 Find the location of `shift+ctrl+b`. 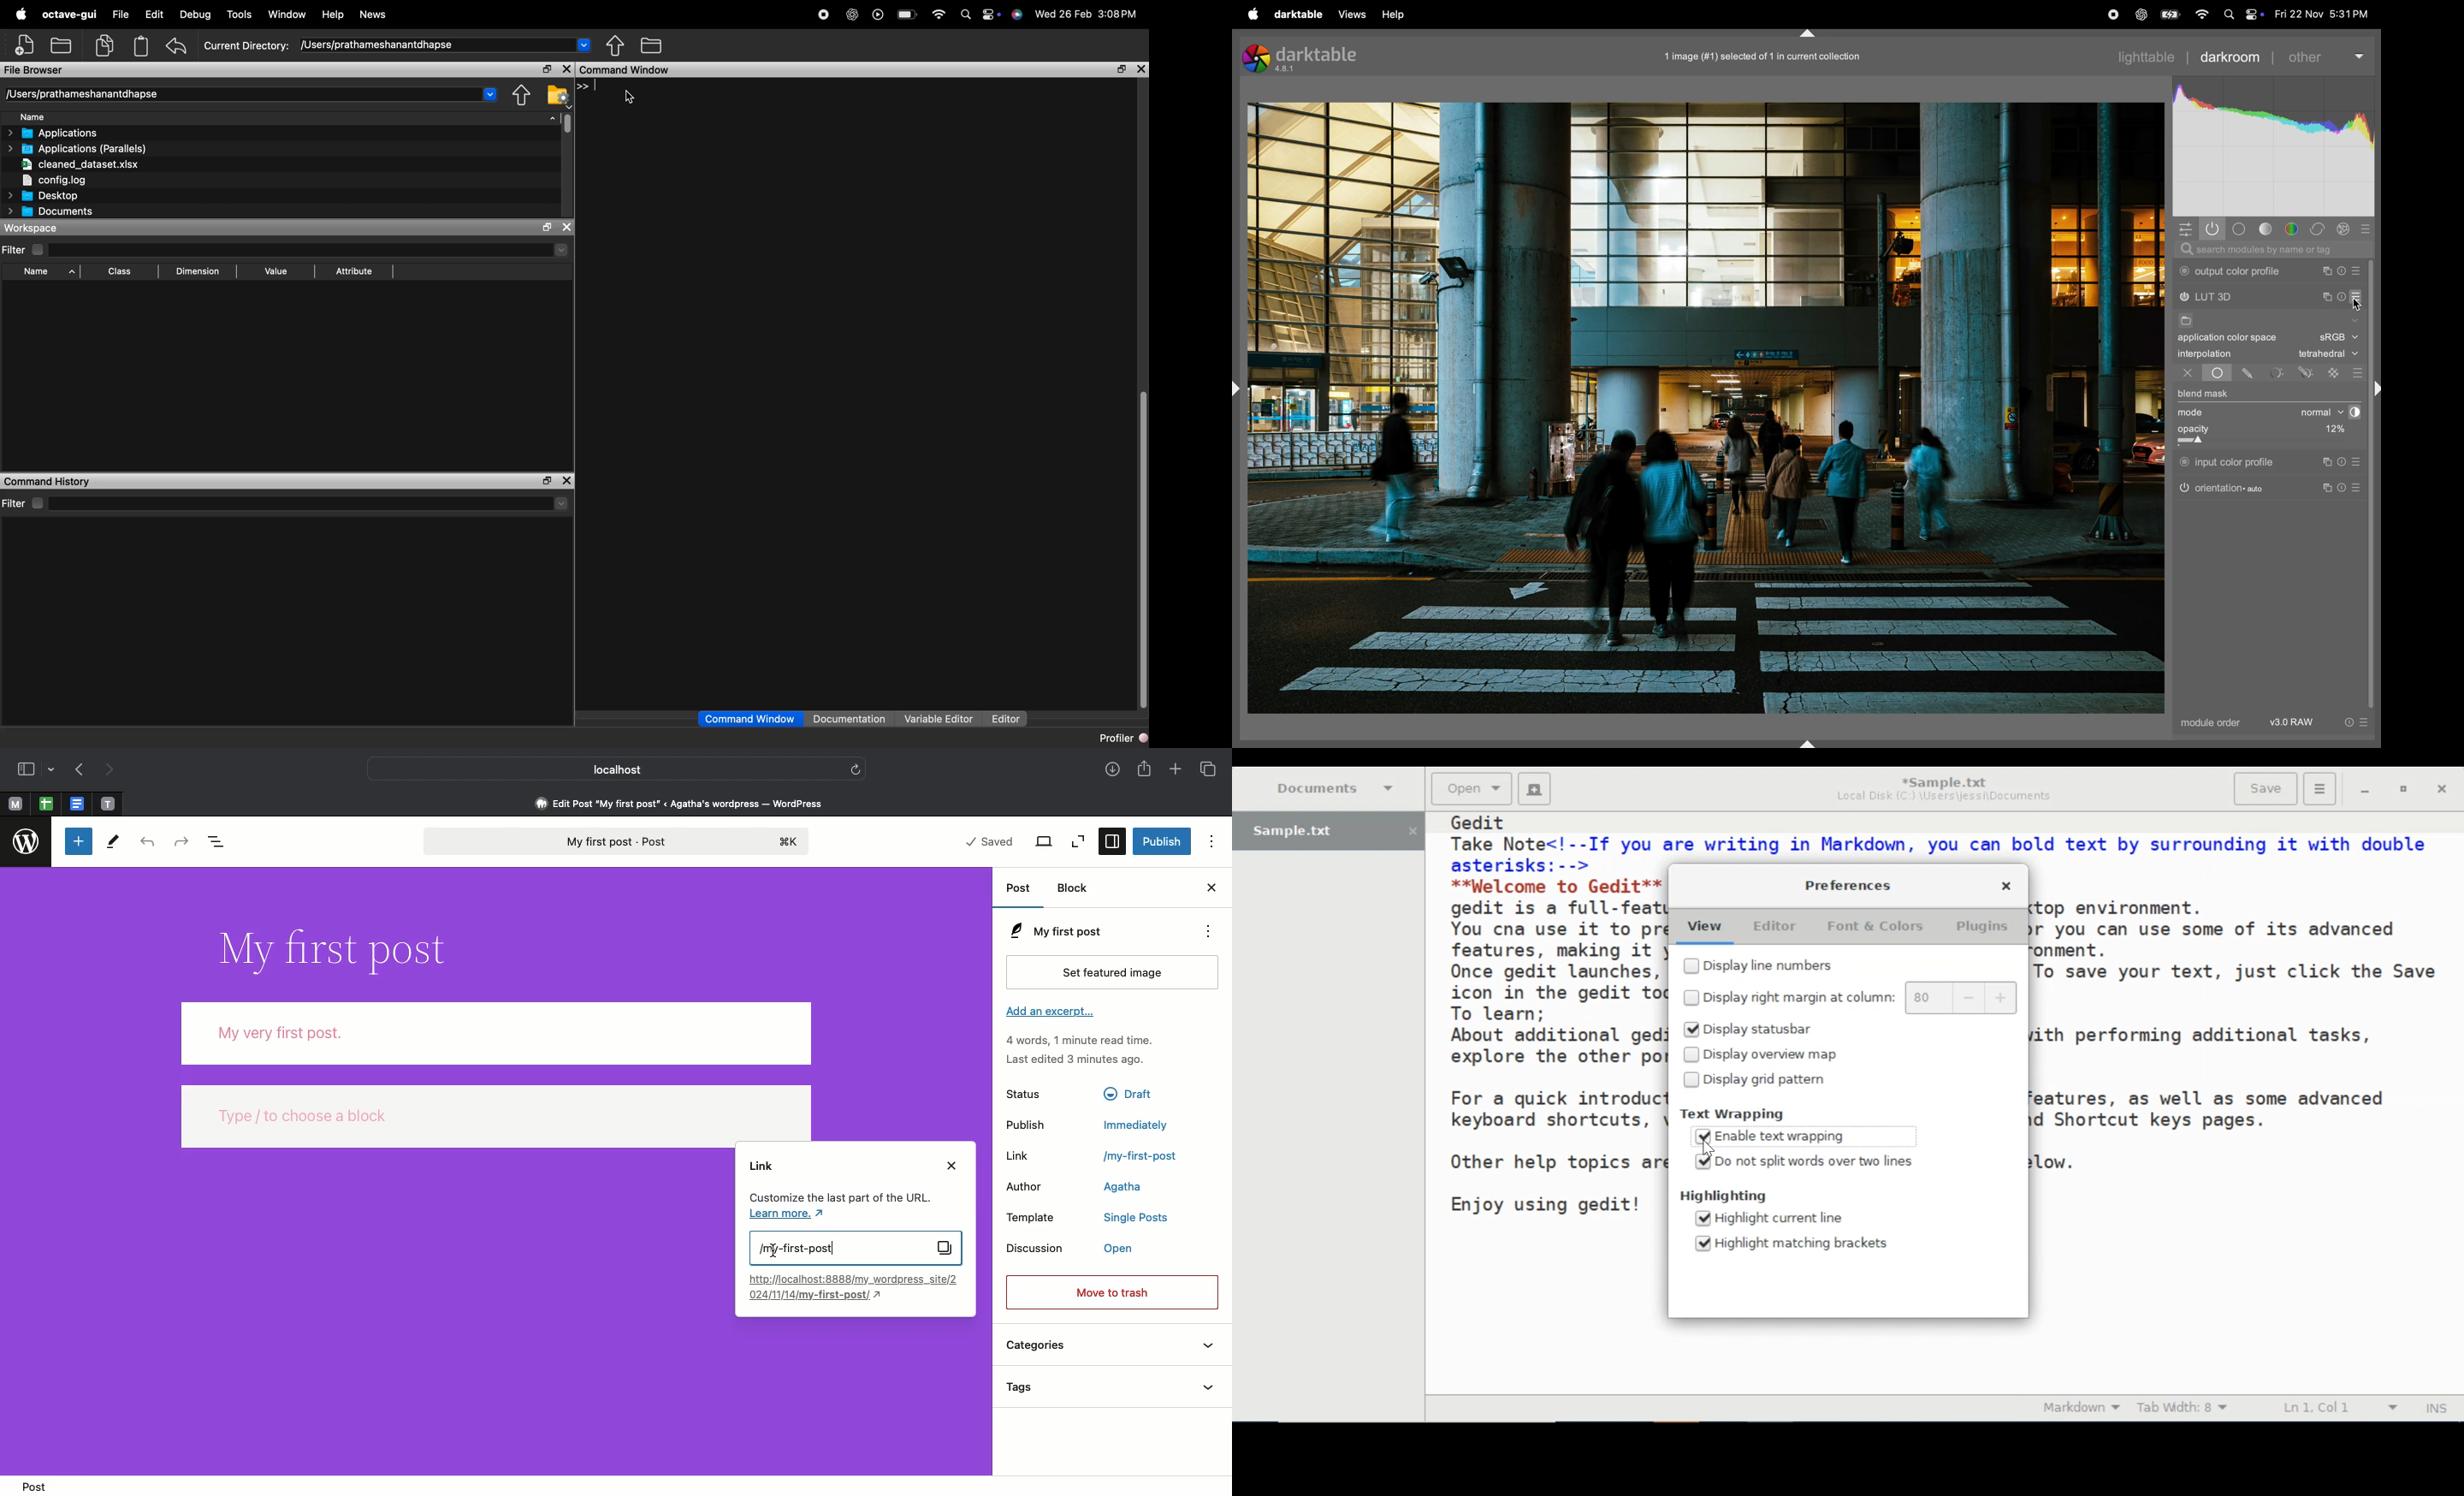

shift+ctrl+b is located at coordinates (1810, 742).